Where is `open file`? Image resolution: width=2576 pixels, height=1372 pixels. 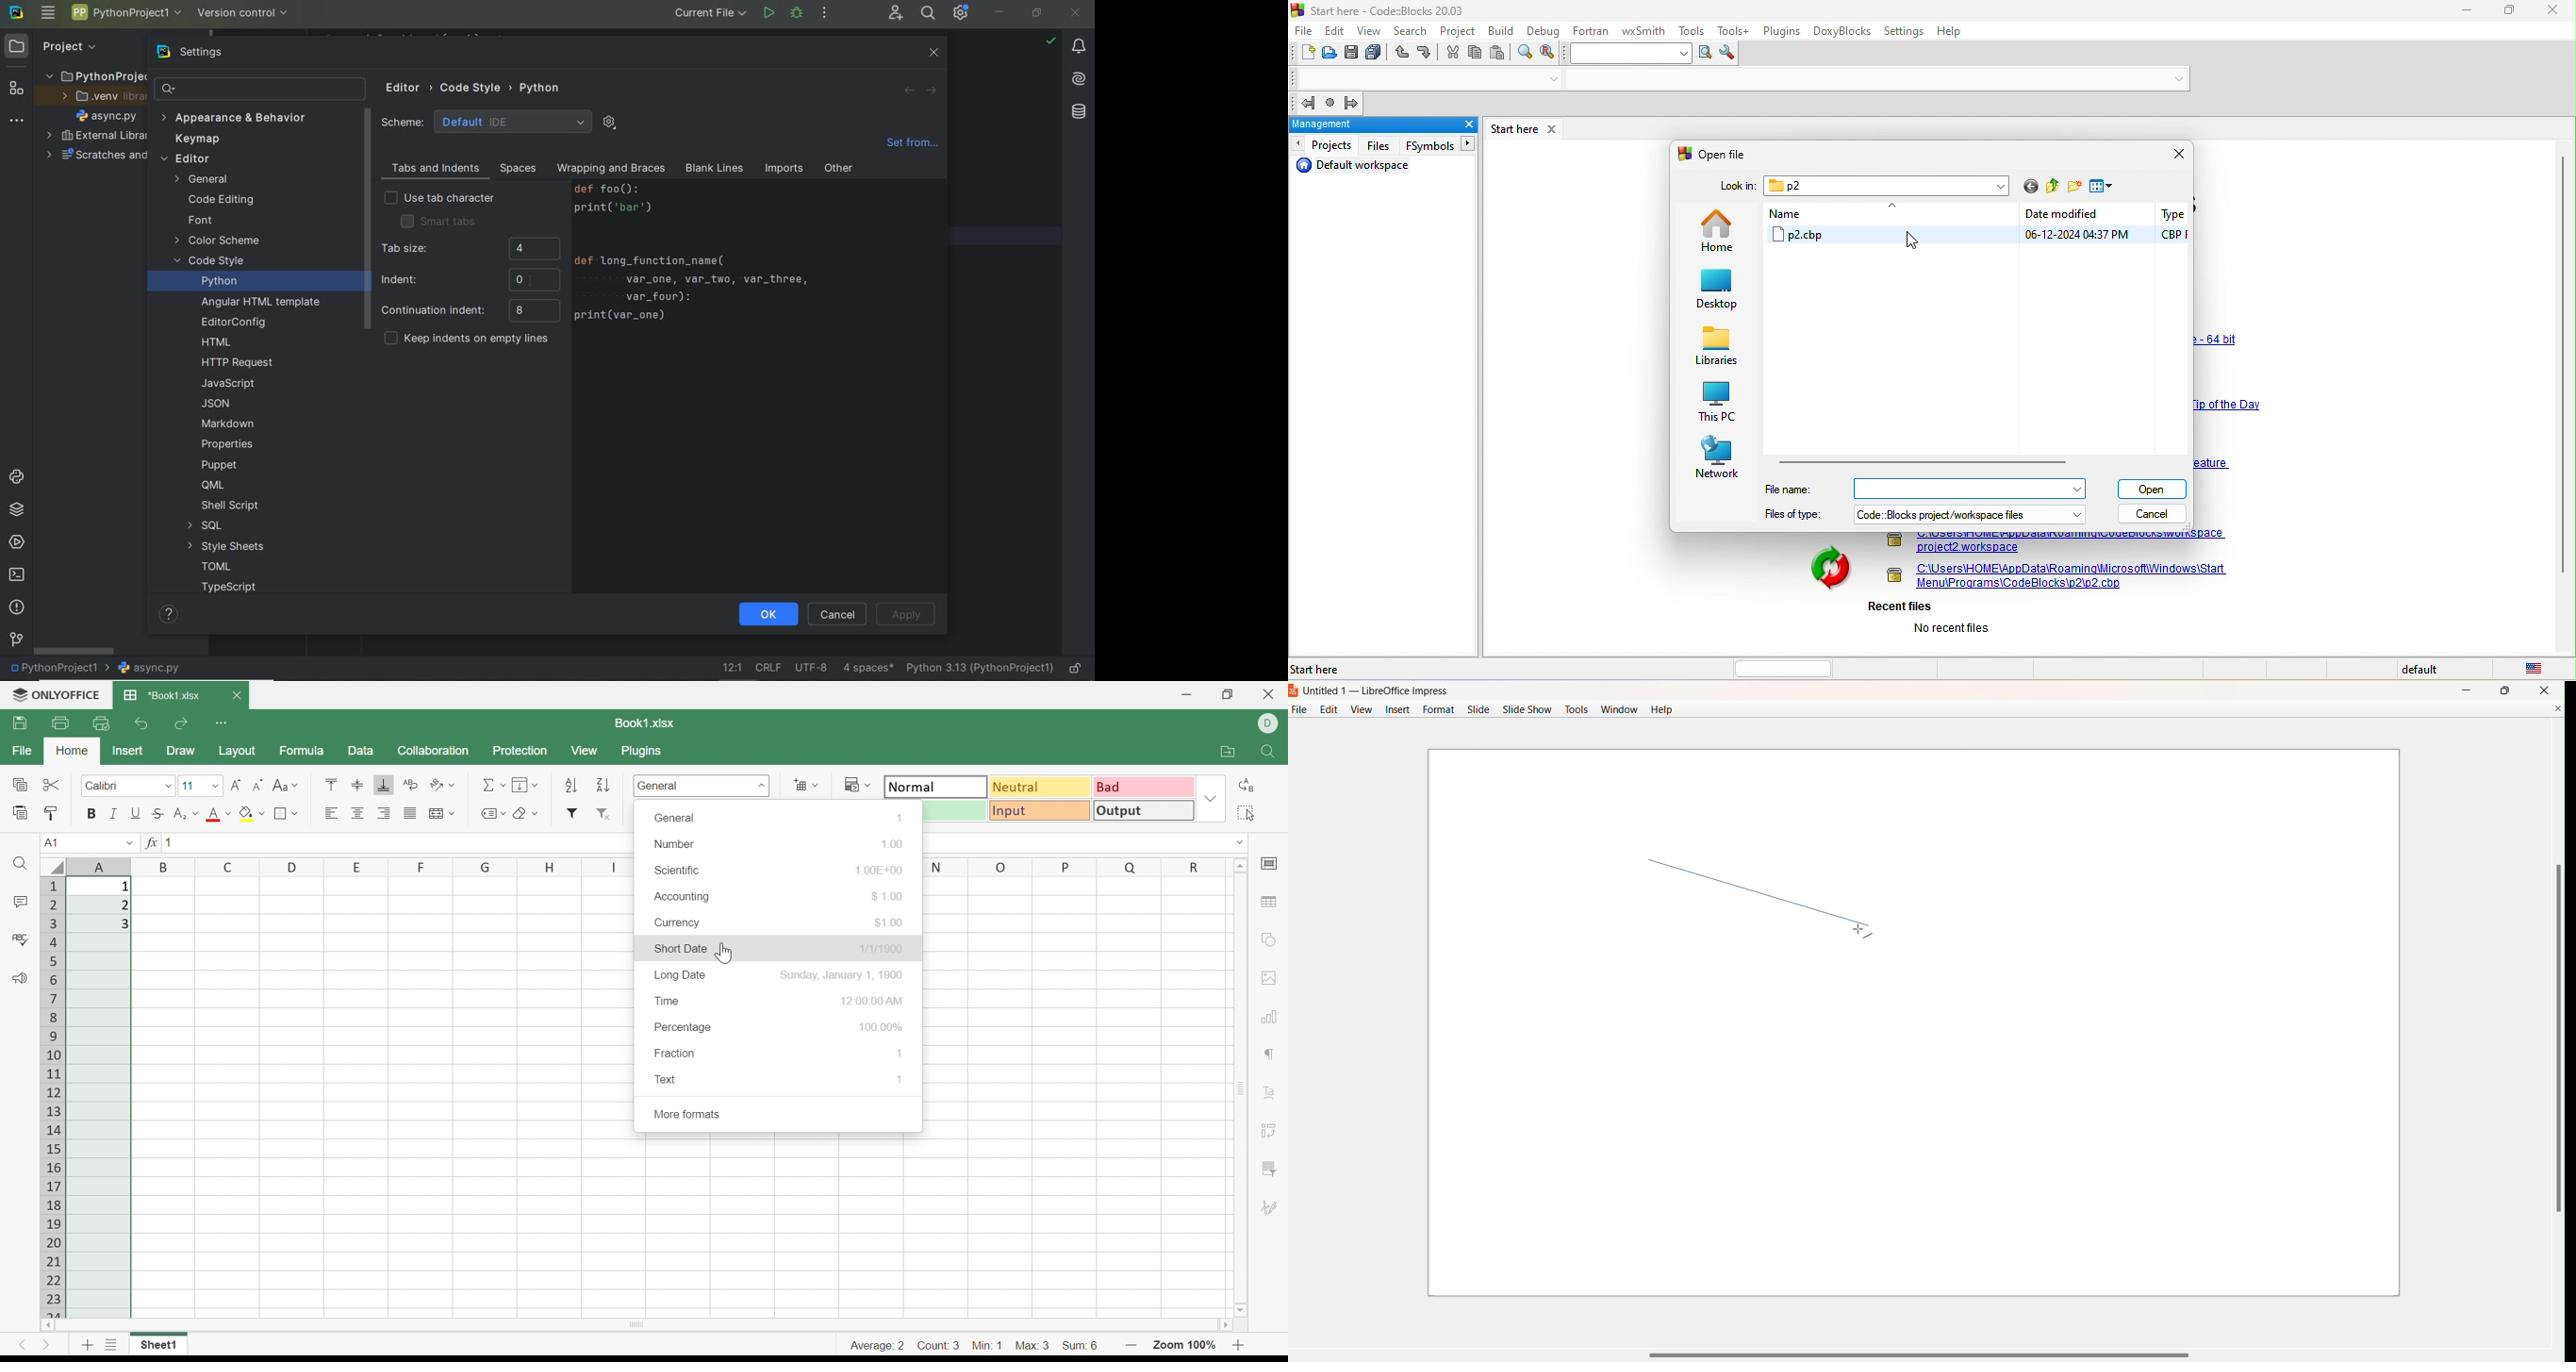
open file is located at coordinates (1718, 154).